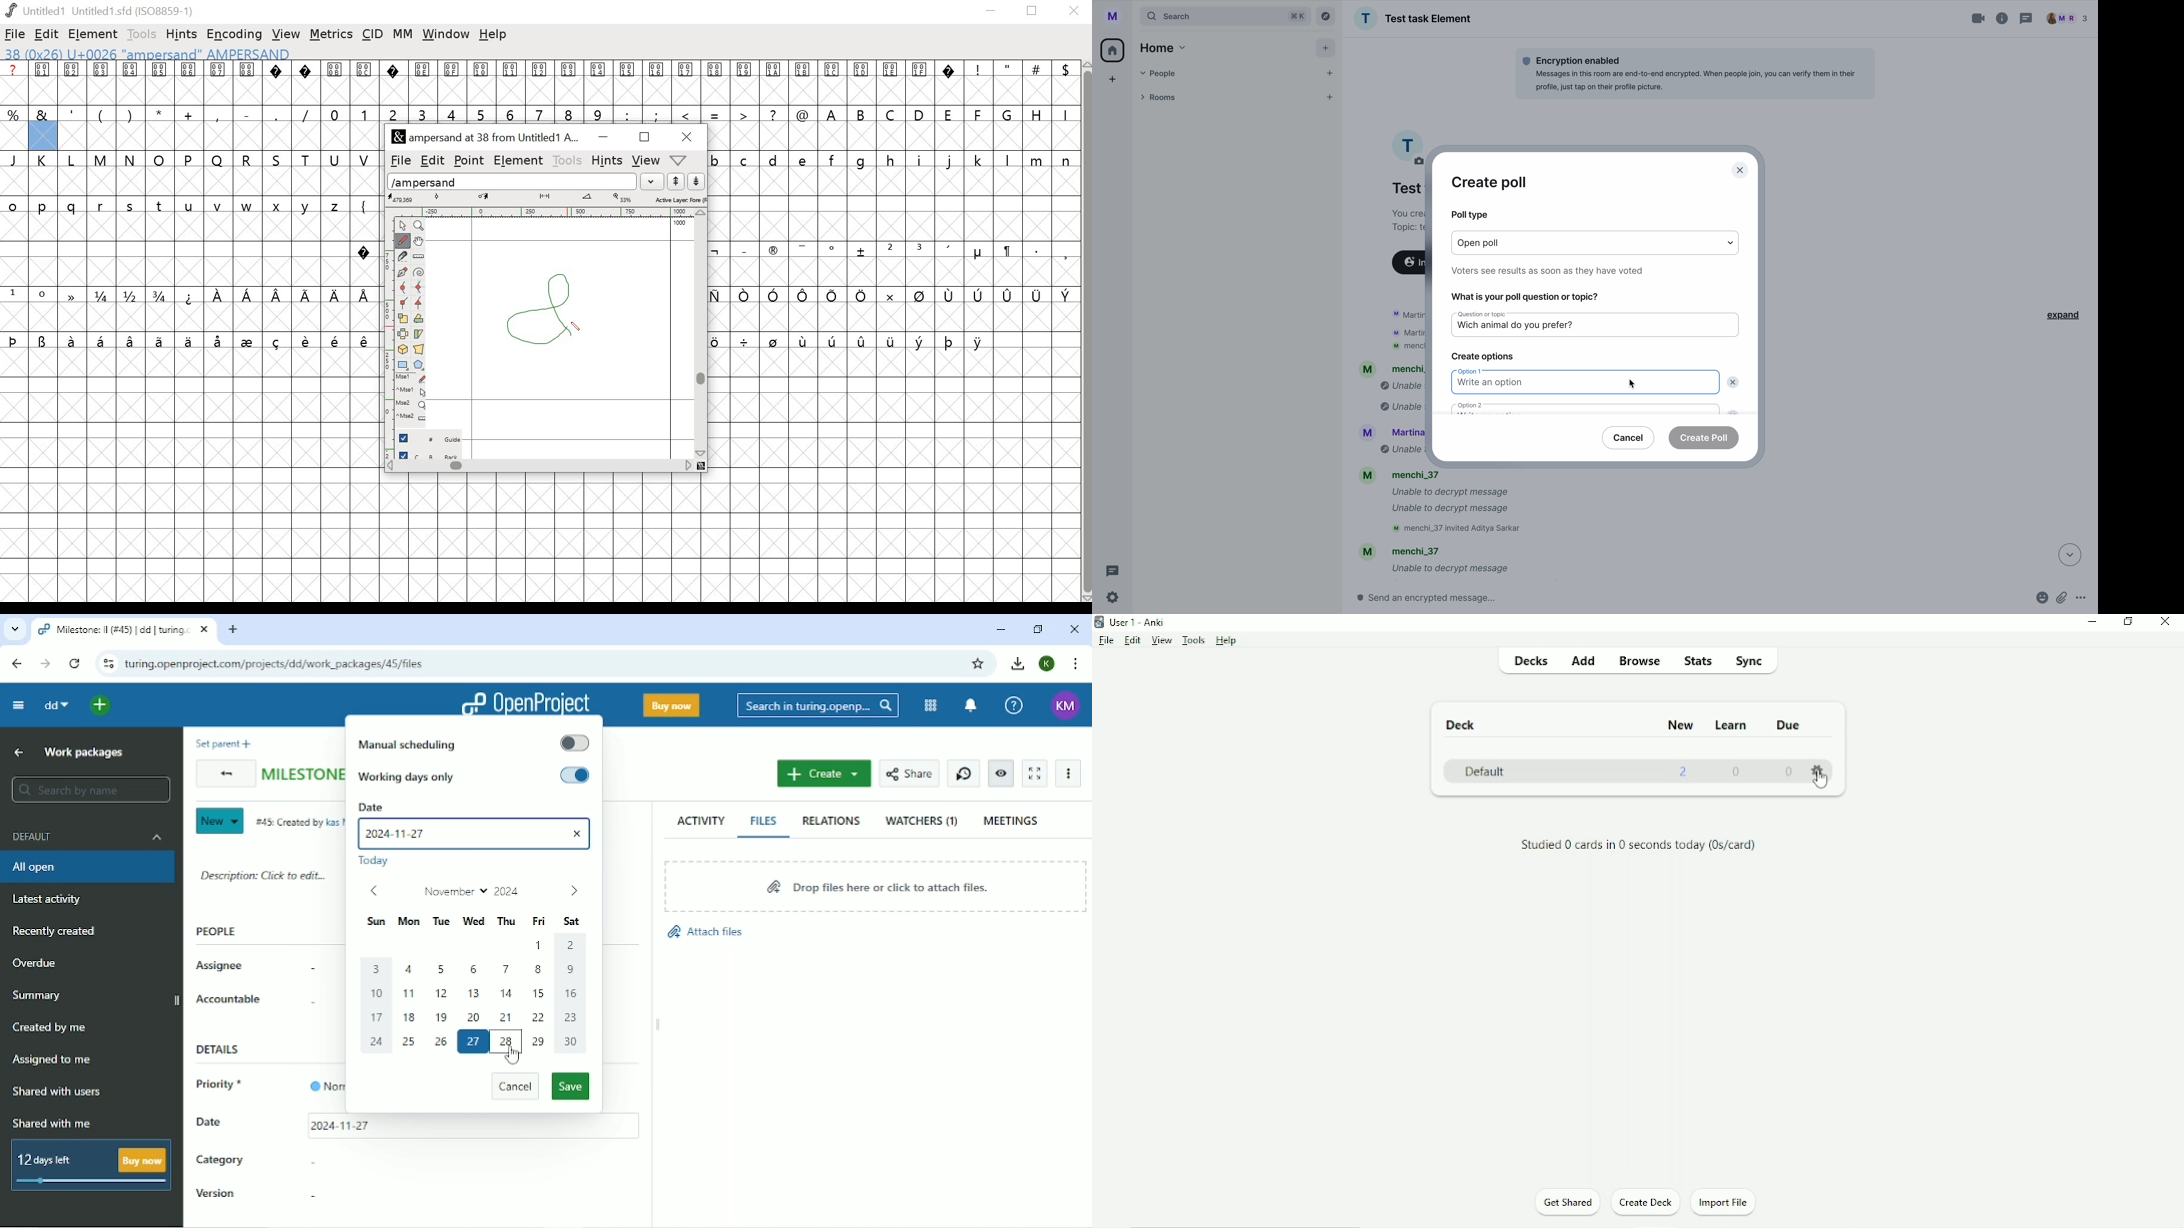 Image resolution: width=2184 pixels, height=1232 pixels. Describe the element at coordinates (1433, 561) in the screenshot. I see `mM mencni_s/
Unable to decrypt message` at that location.